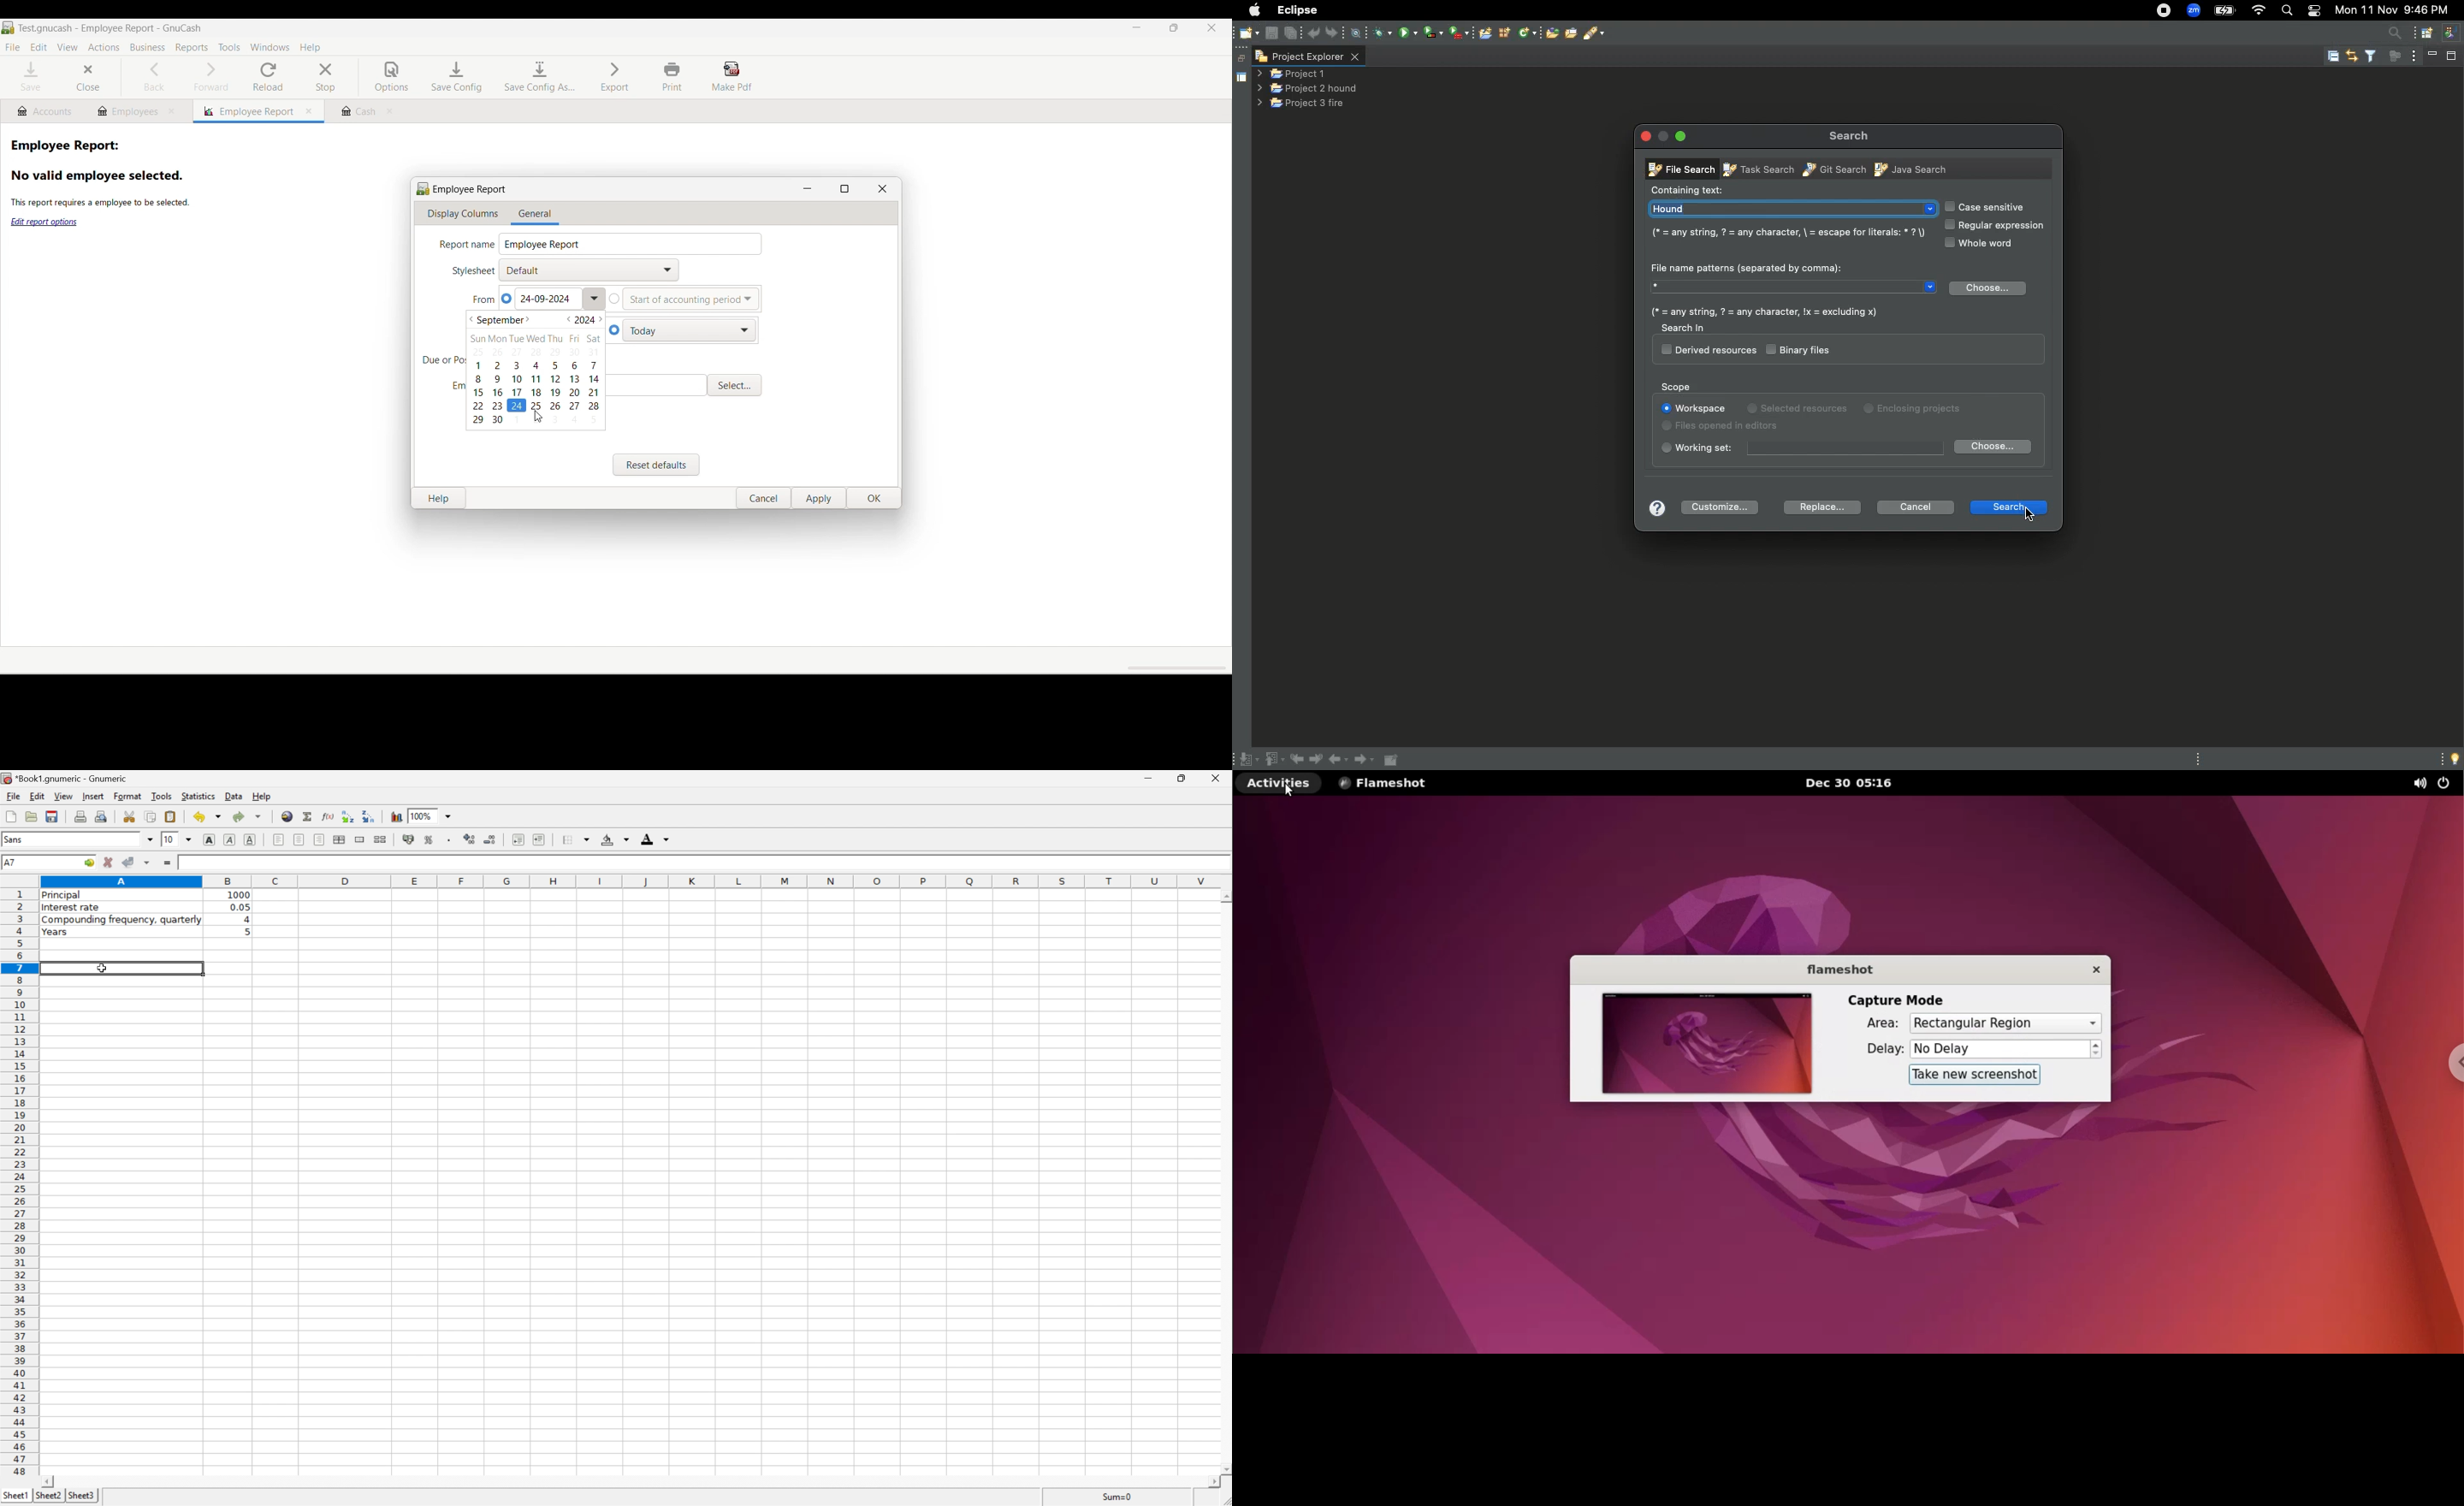 The width and height of the screenshot is (2464, 1512). What do you see at coordinates (129, 816) in the screenshot?
I see `cut` at bounding box center [129, 816].